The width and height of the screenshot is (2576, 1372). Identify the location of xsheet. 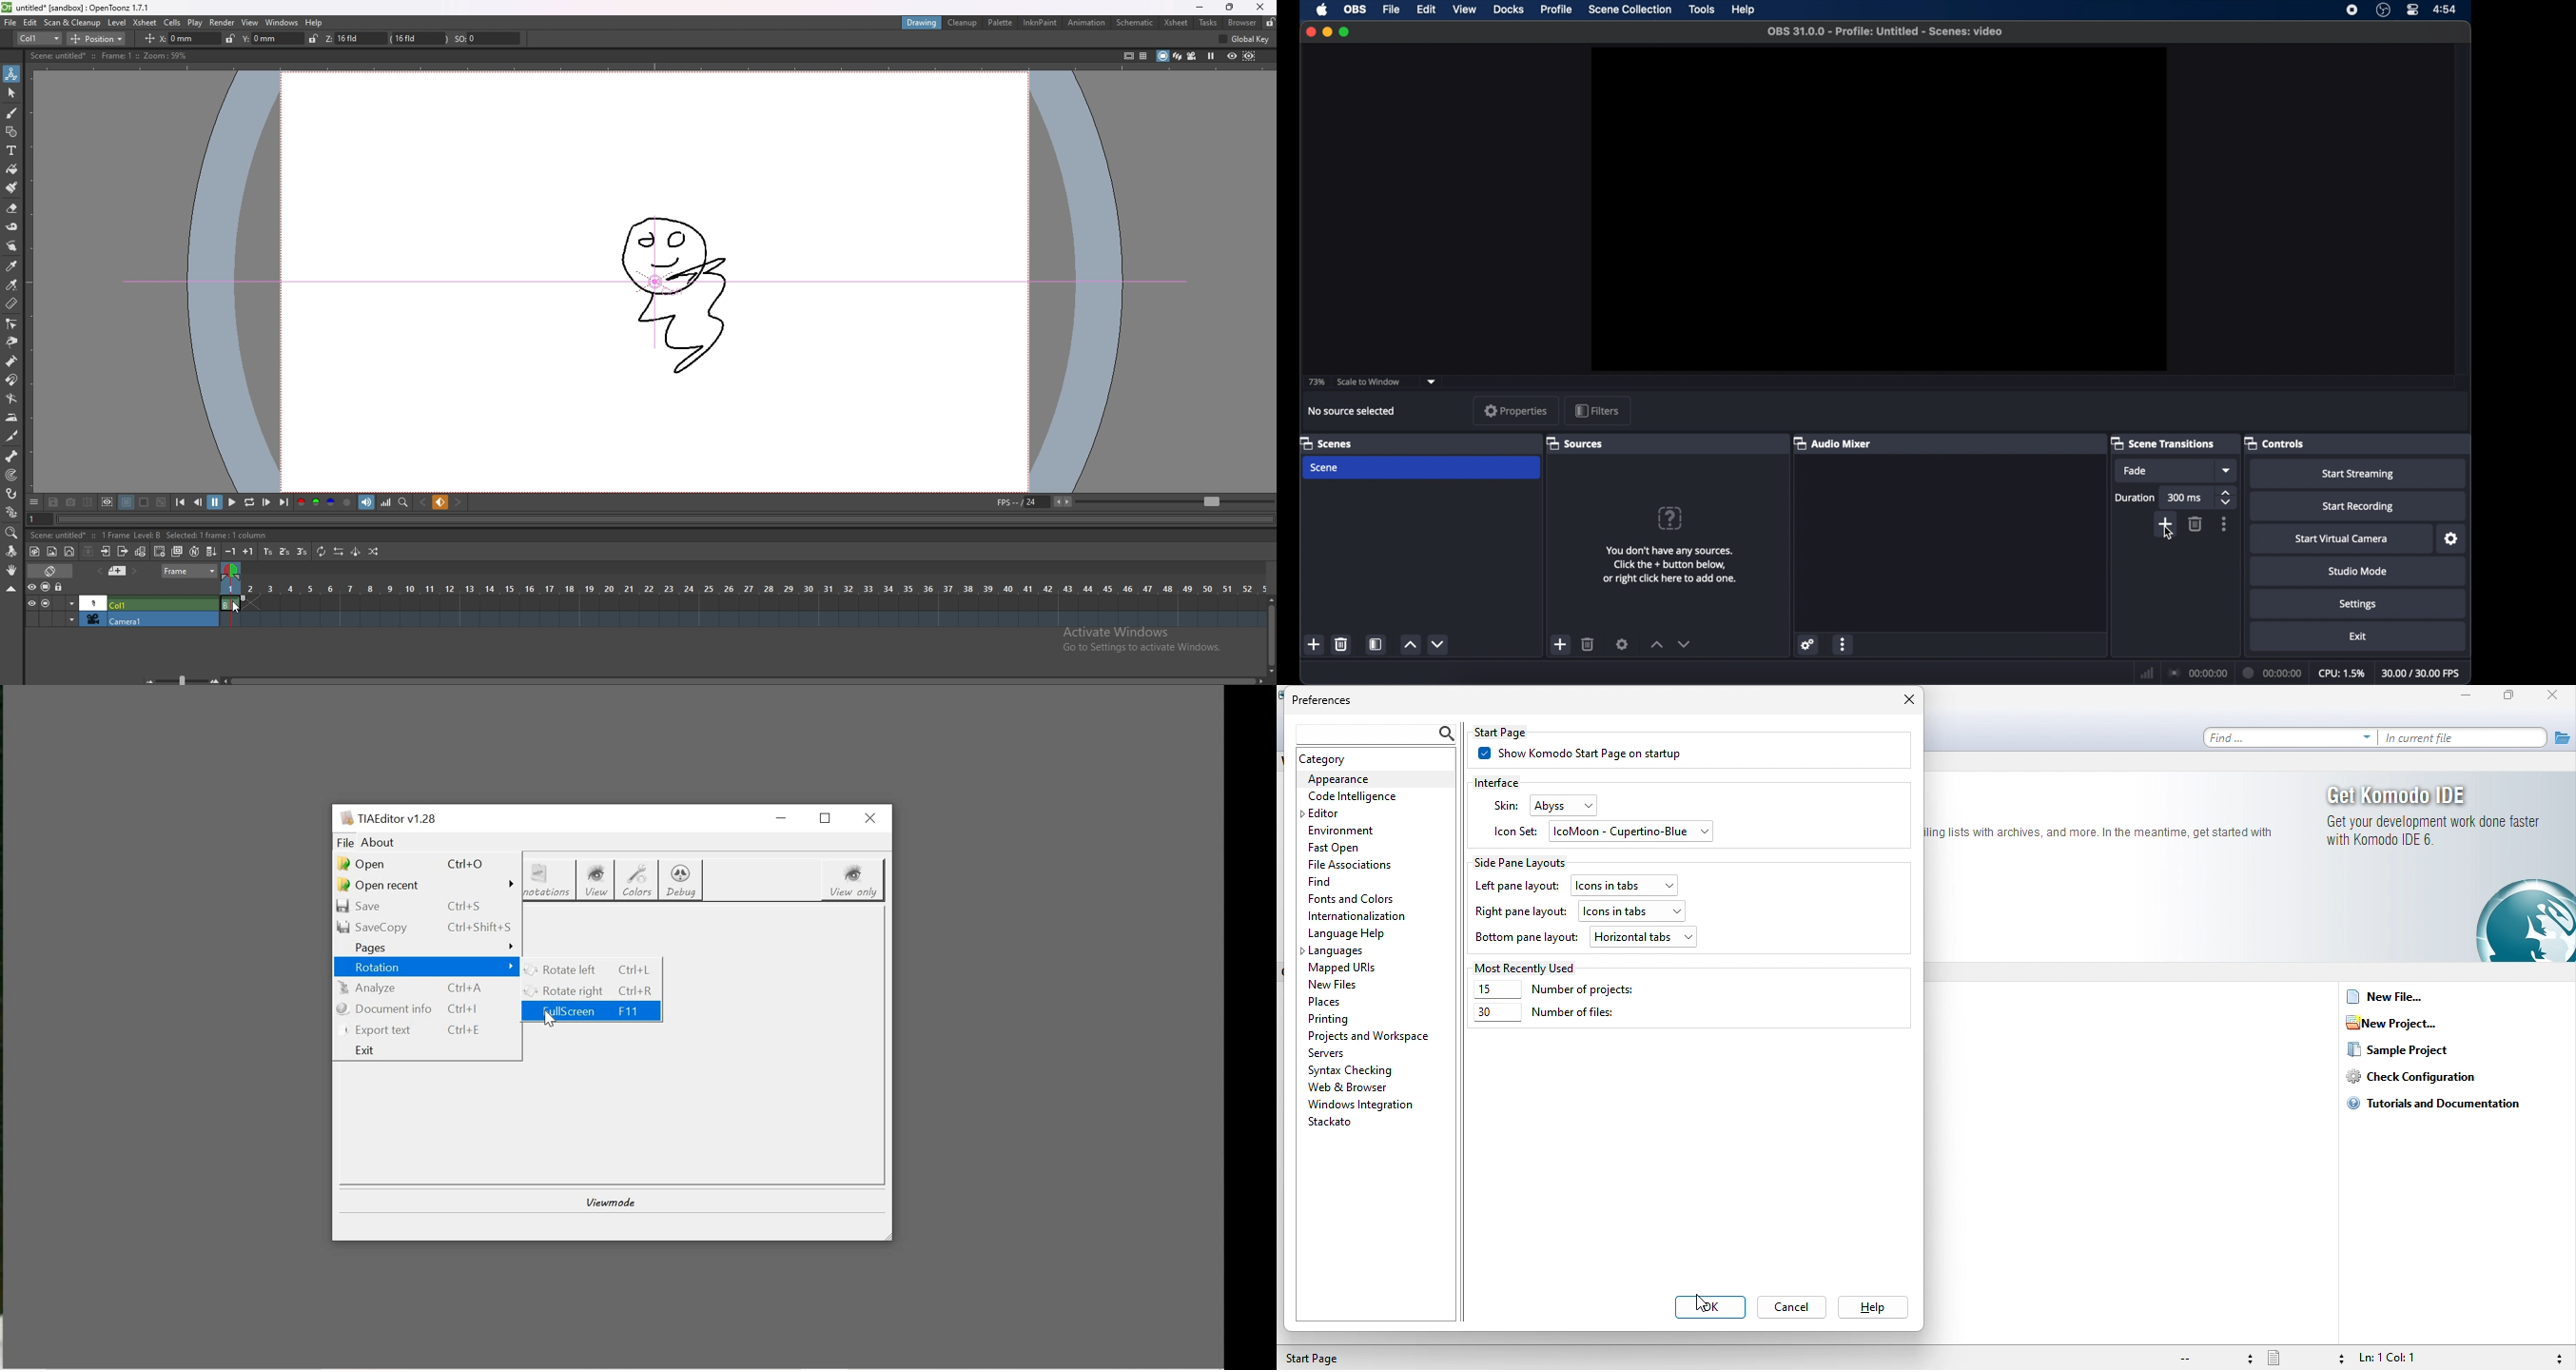
(145, 23).